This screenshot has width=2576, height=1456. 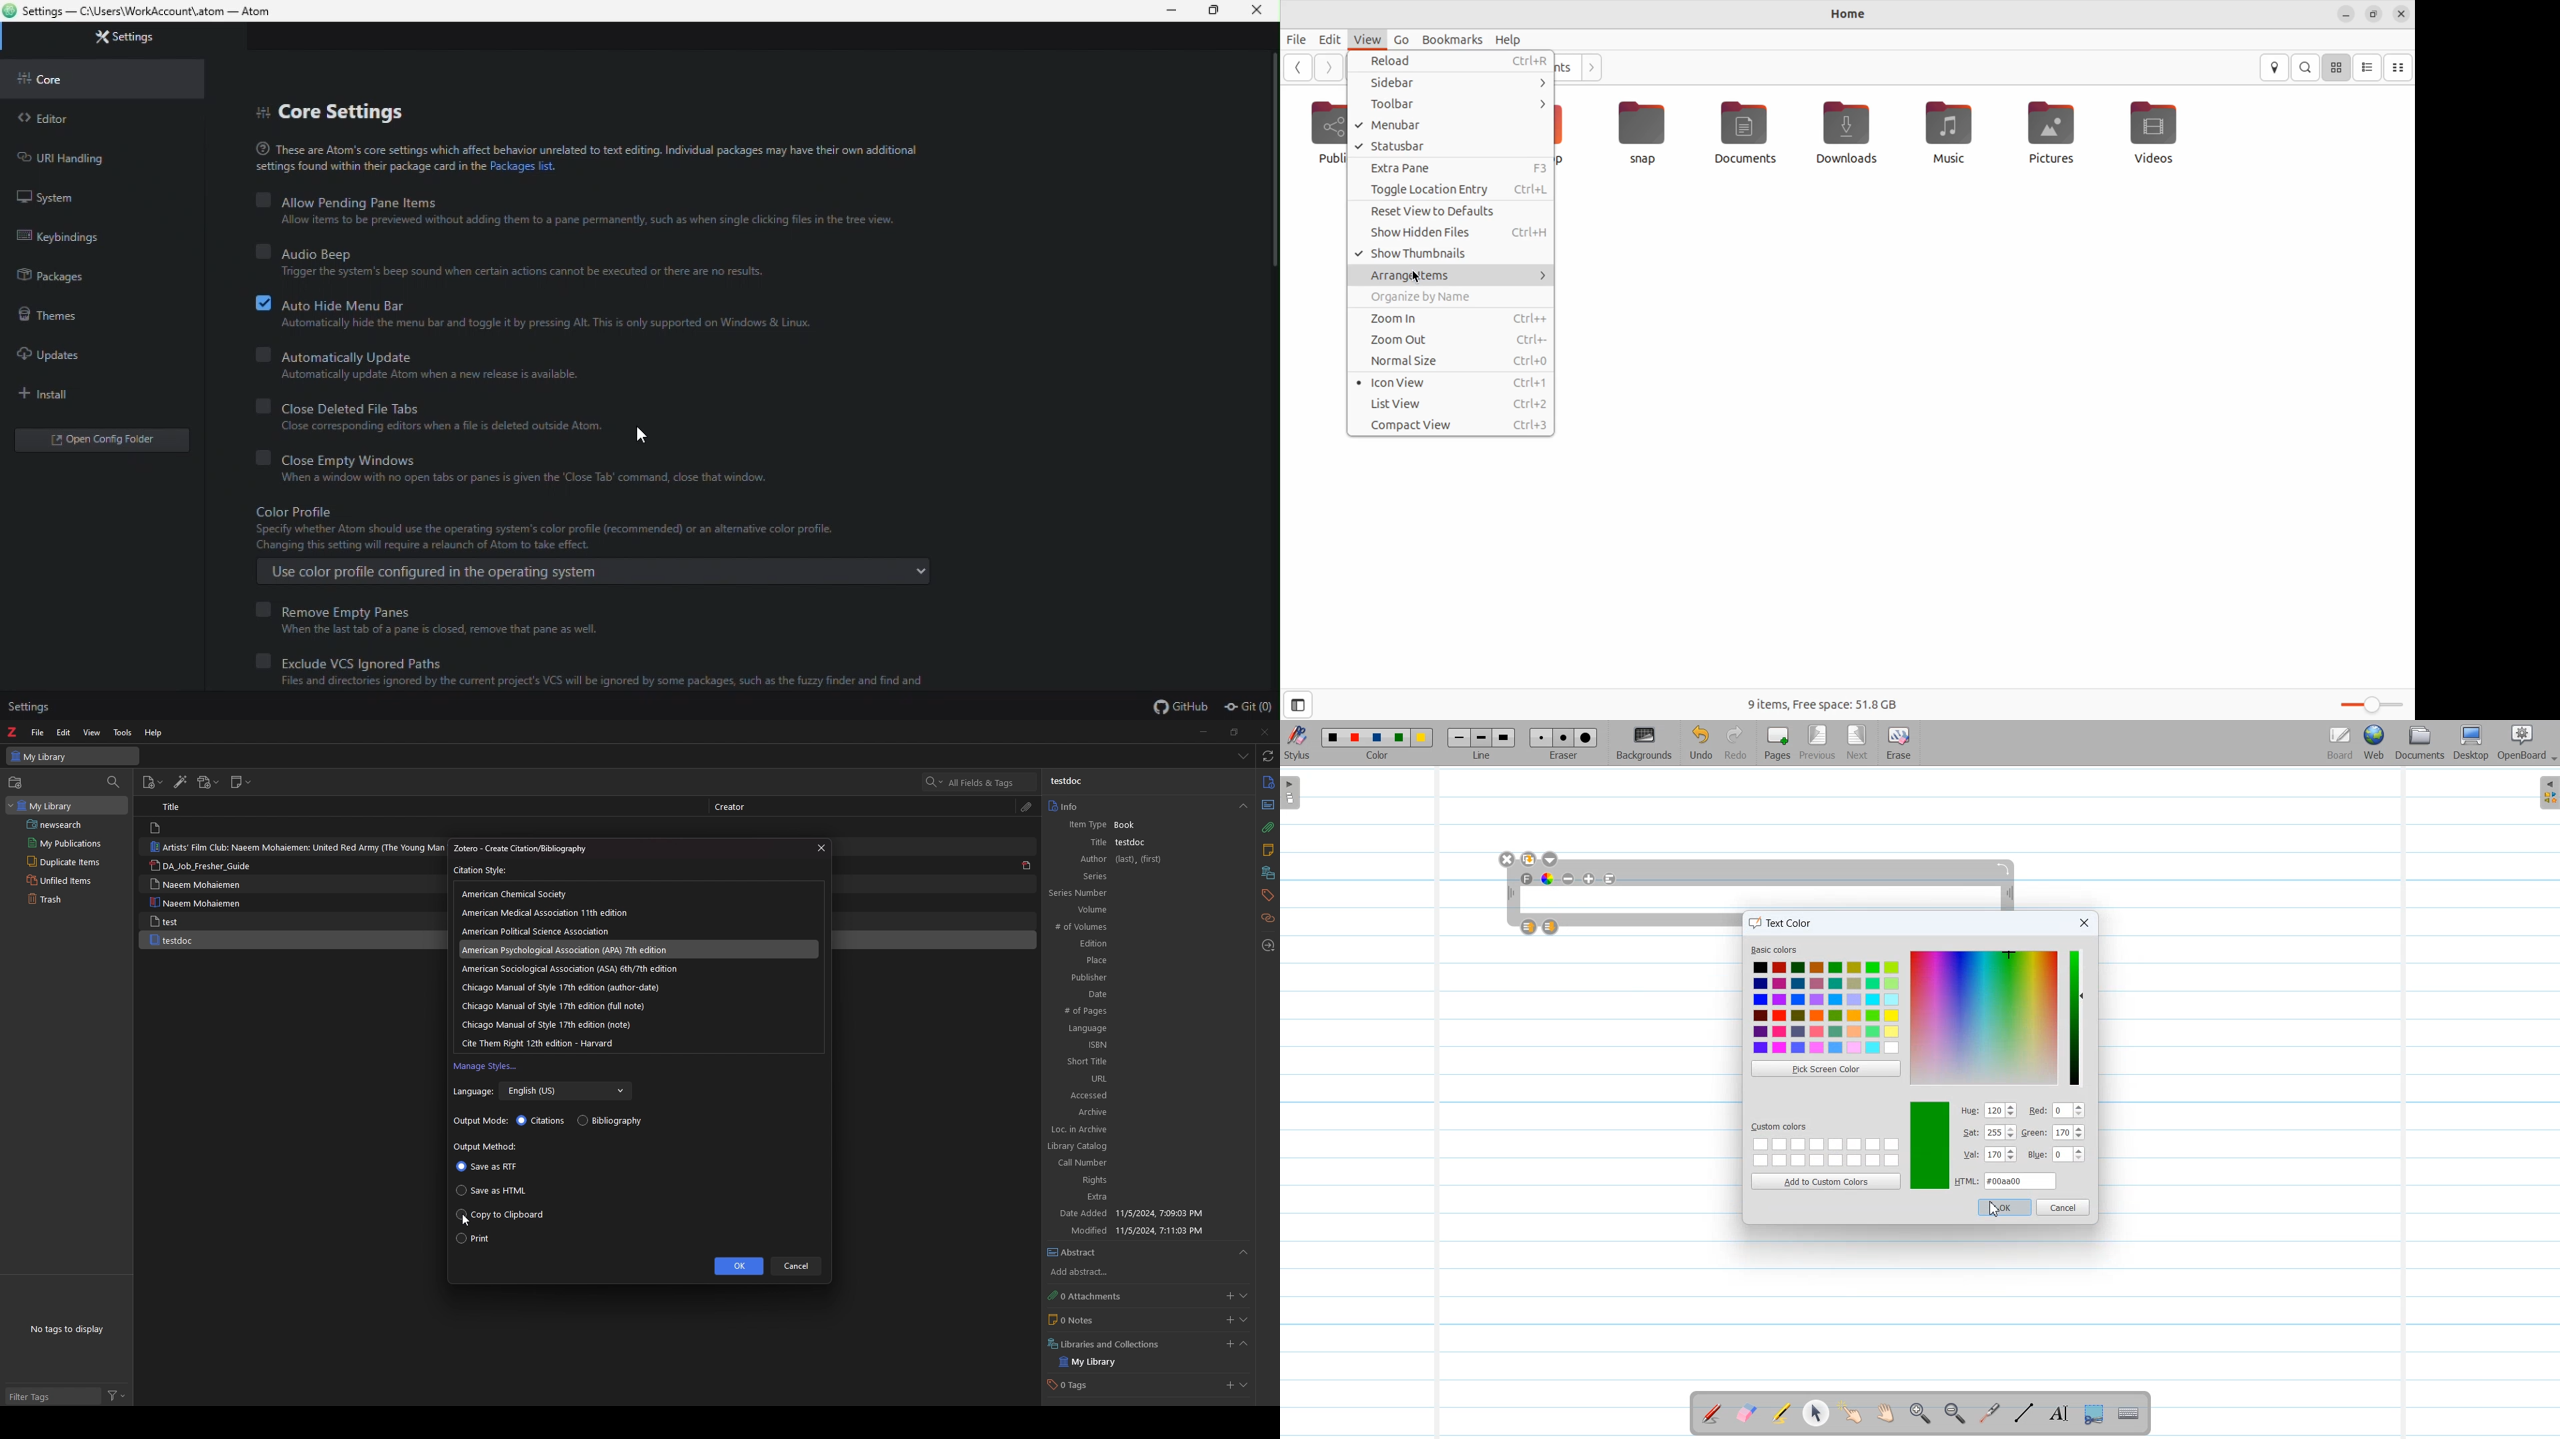 What do you see at coordinates (241, 783) in the screenshot?
I see `new note` at bounding box center [241, 783].